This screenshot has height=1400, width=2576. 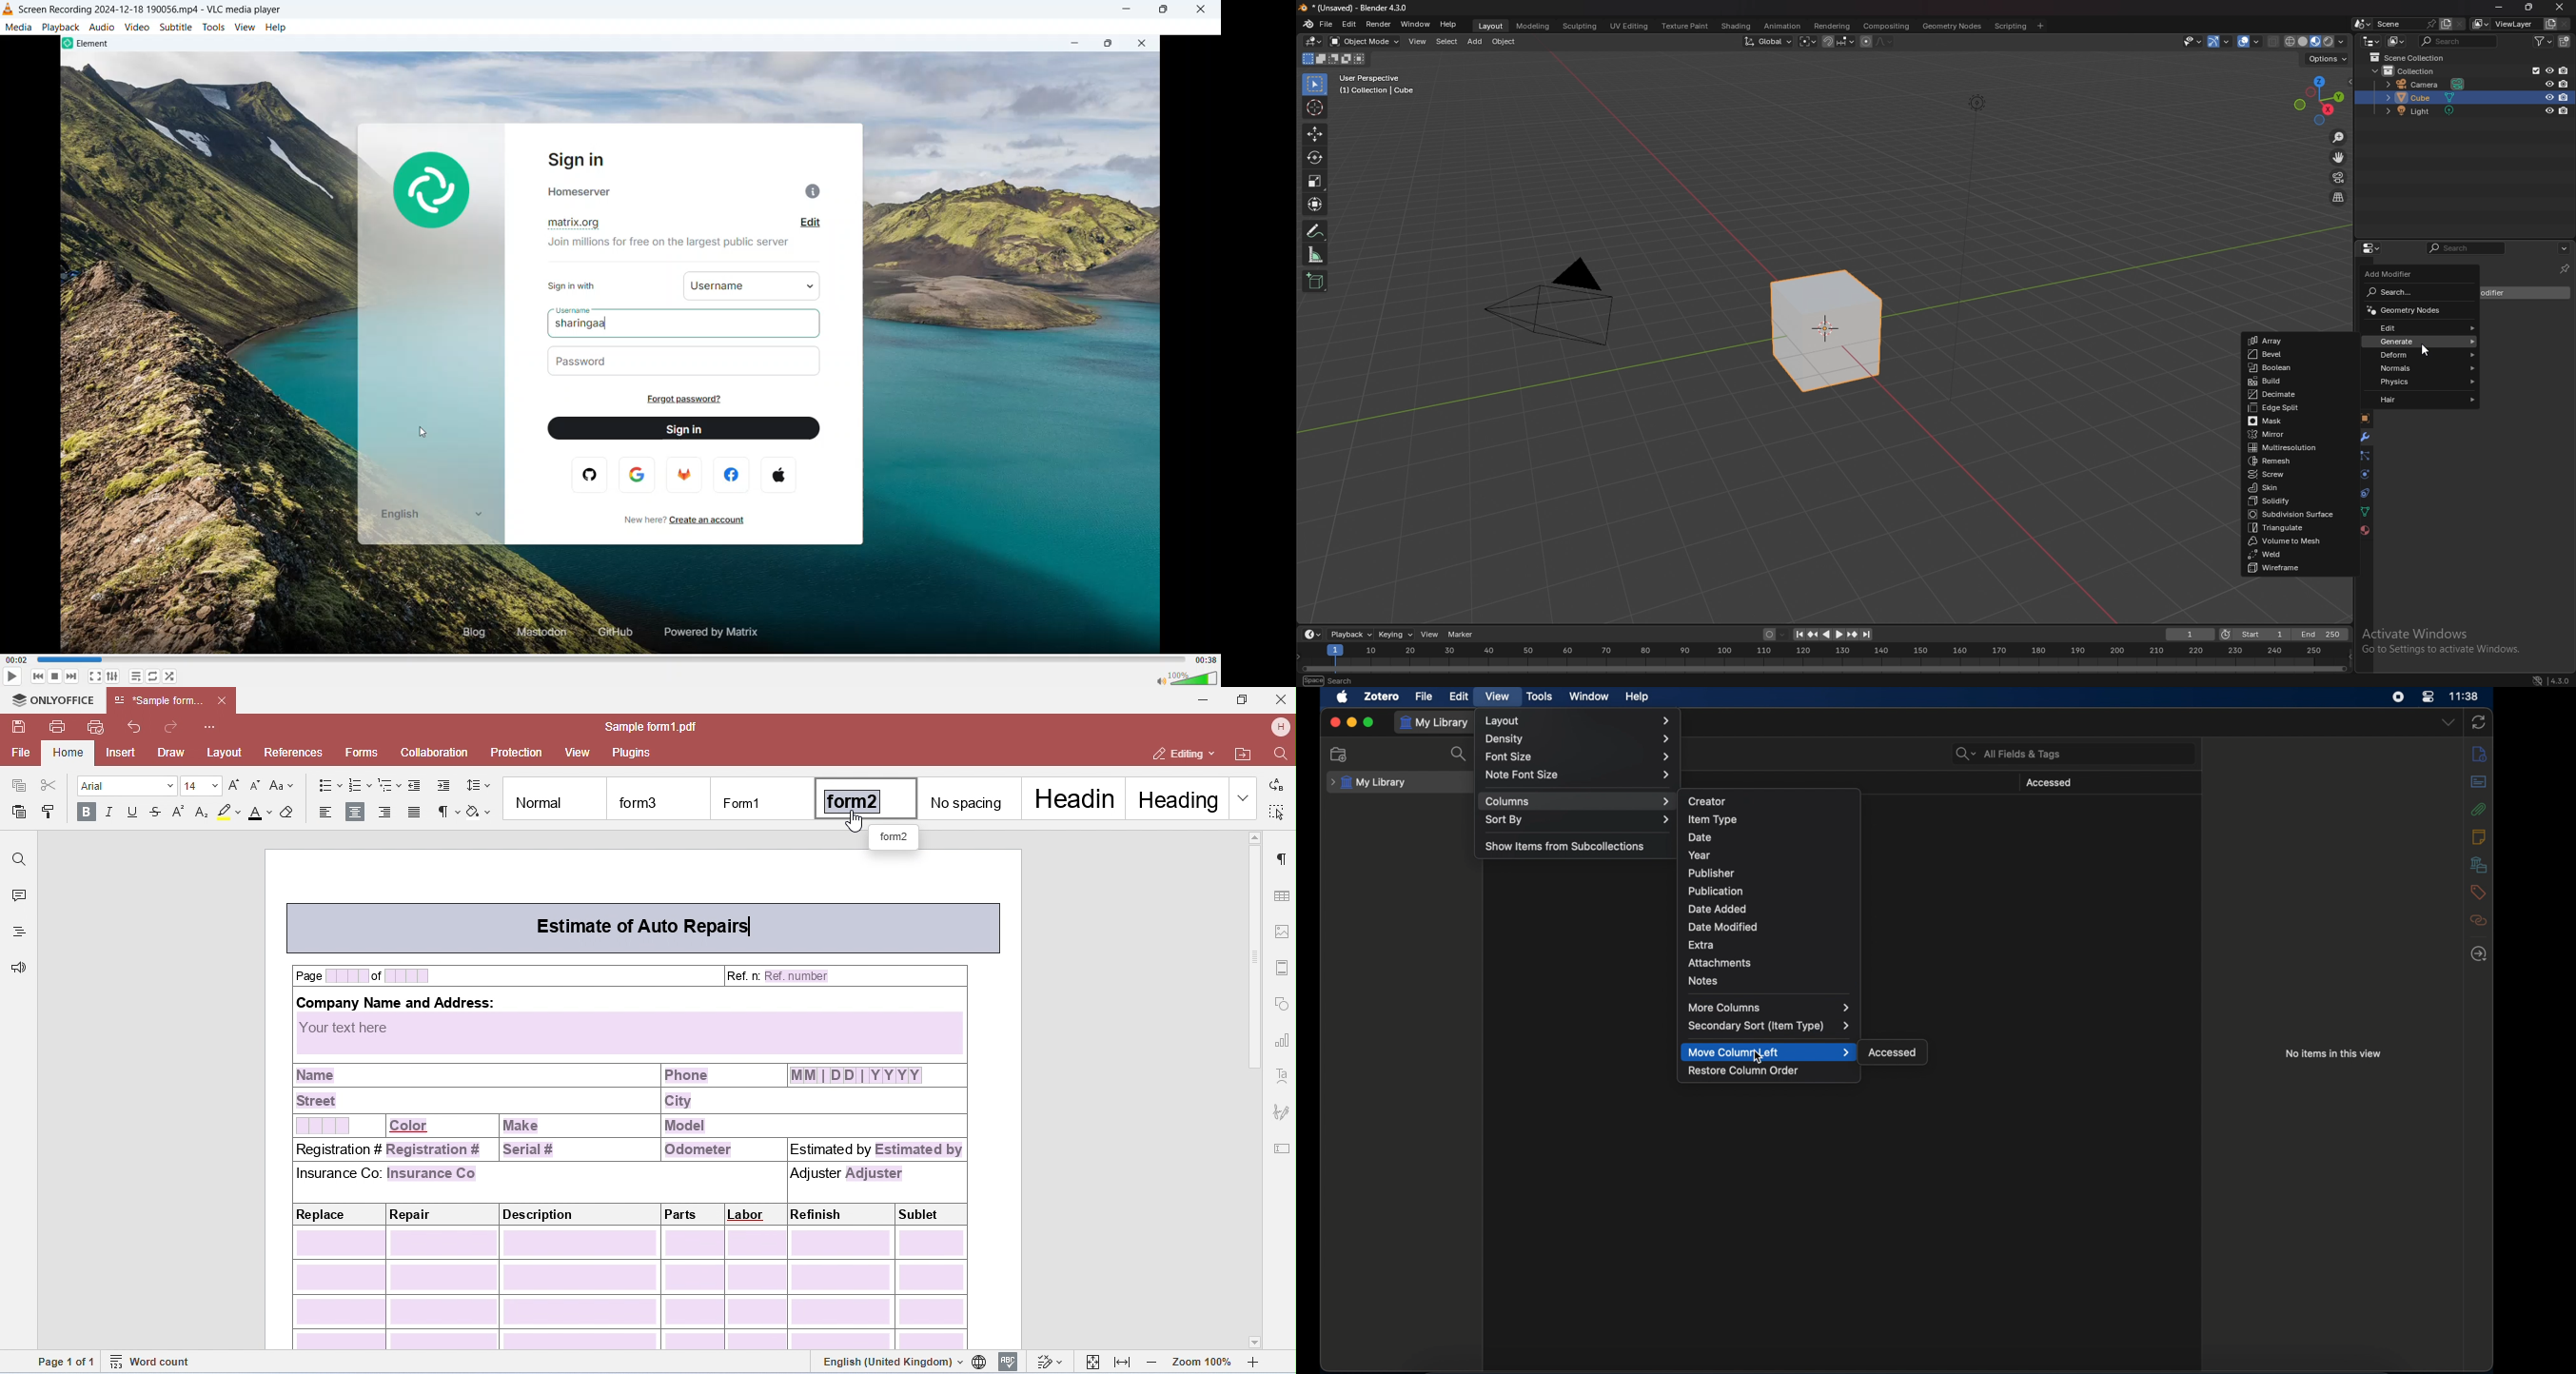 What do you see at coordinates (2479, 754) in the screenshot?
I see `info` at bounding box center [2479, 754].